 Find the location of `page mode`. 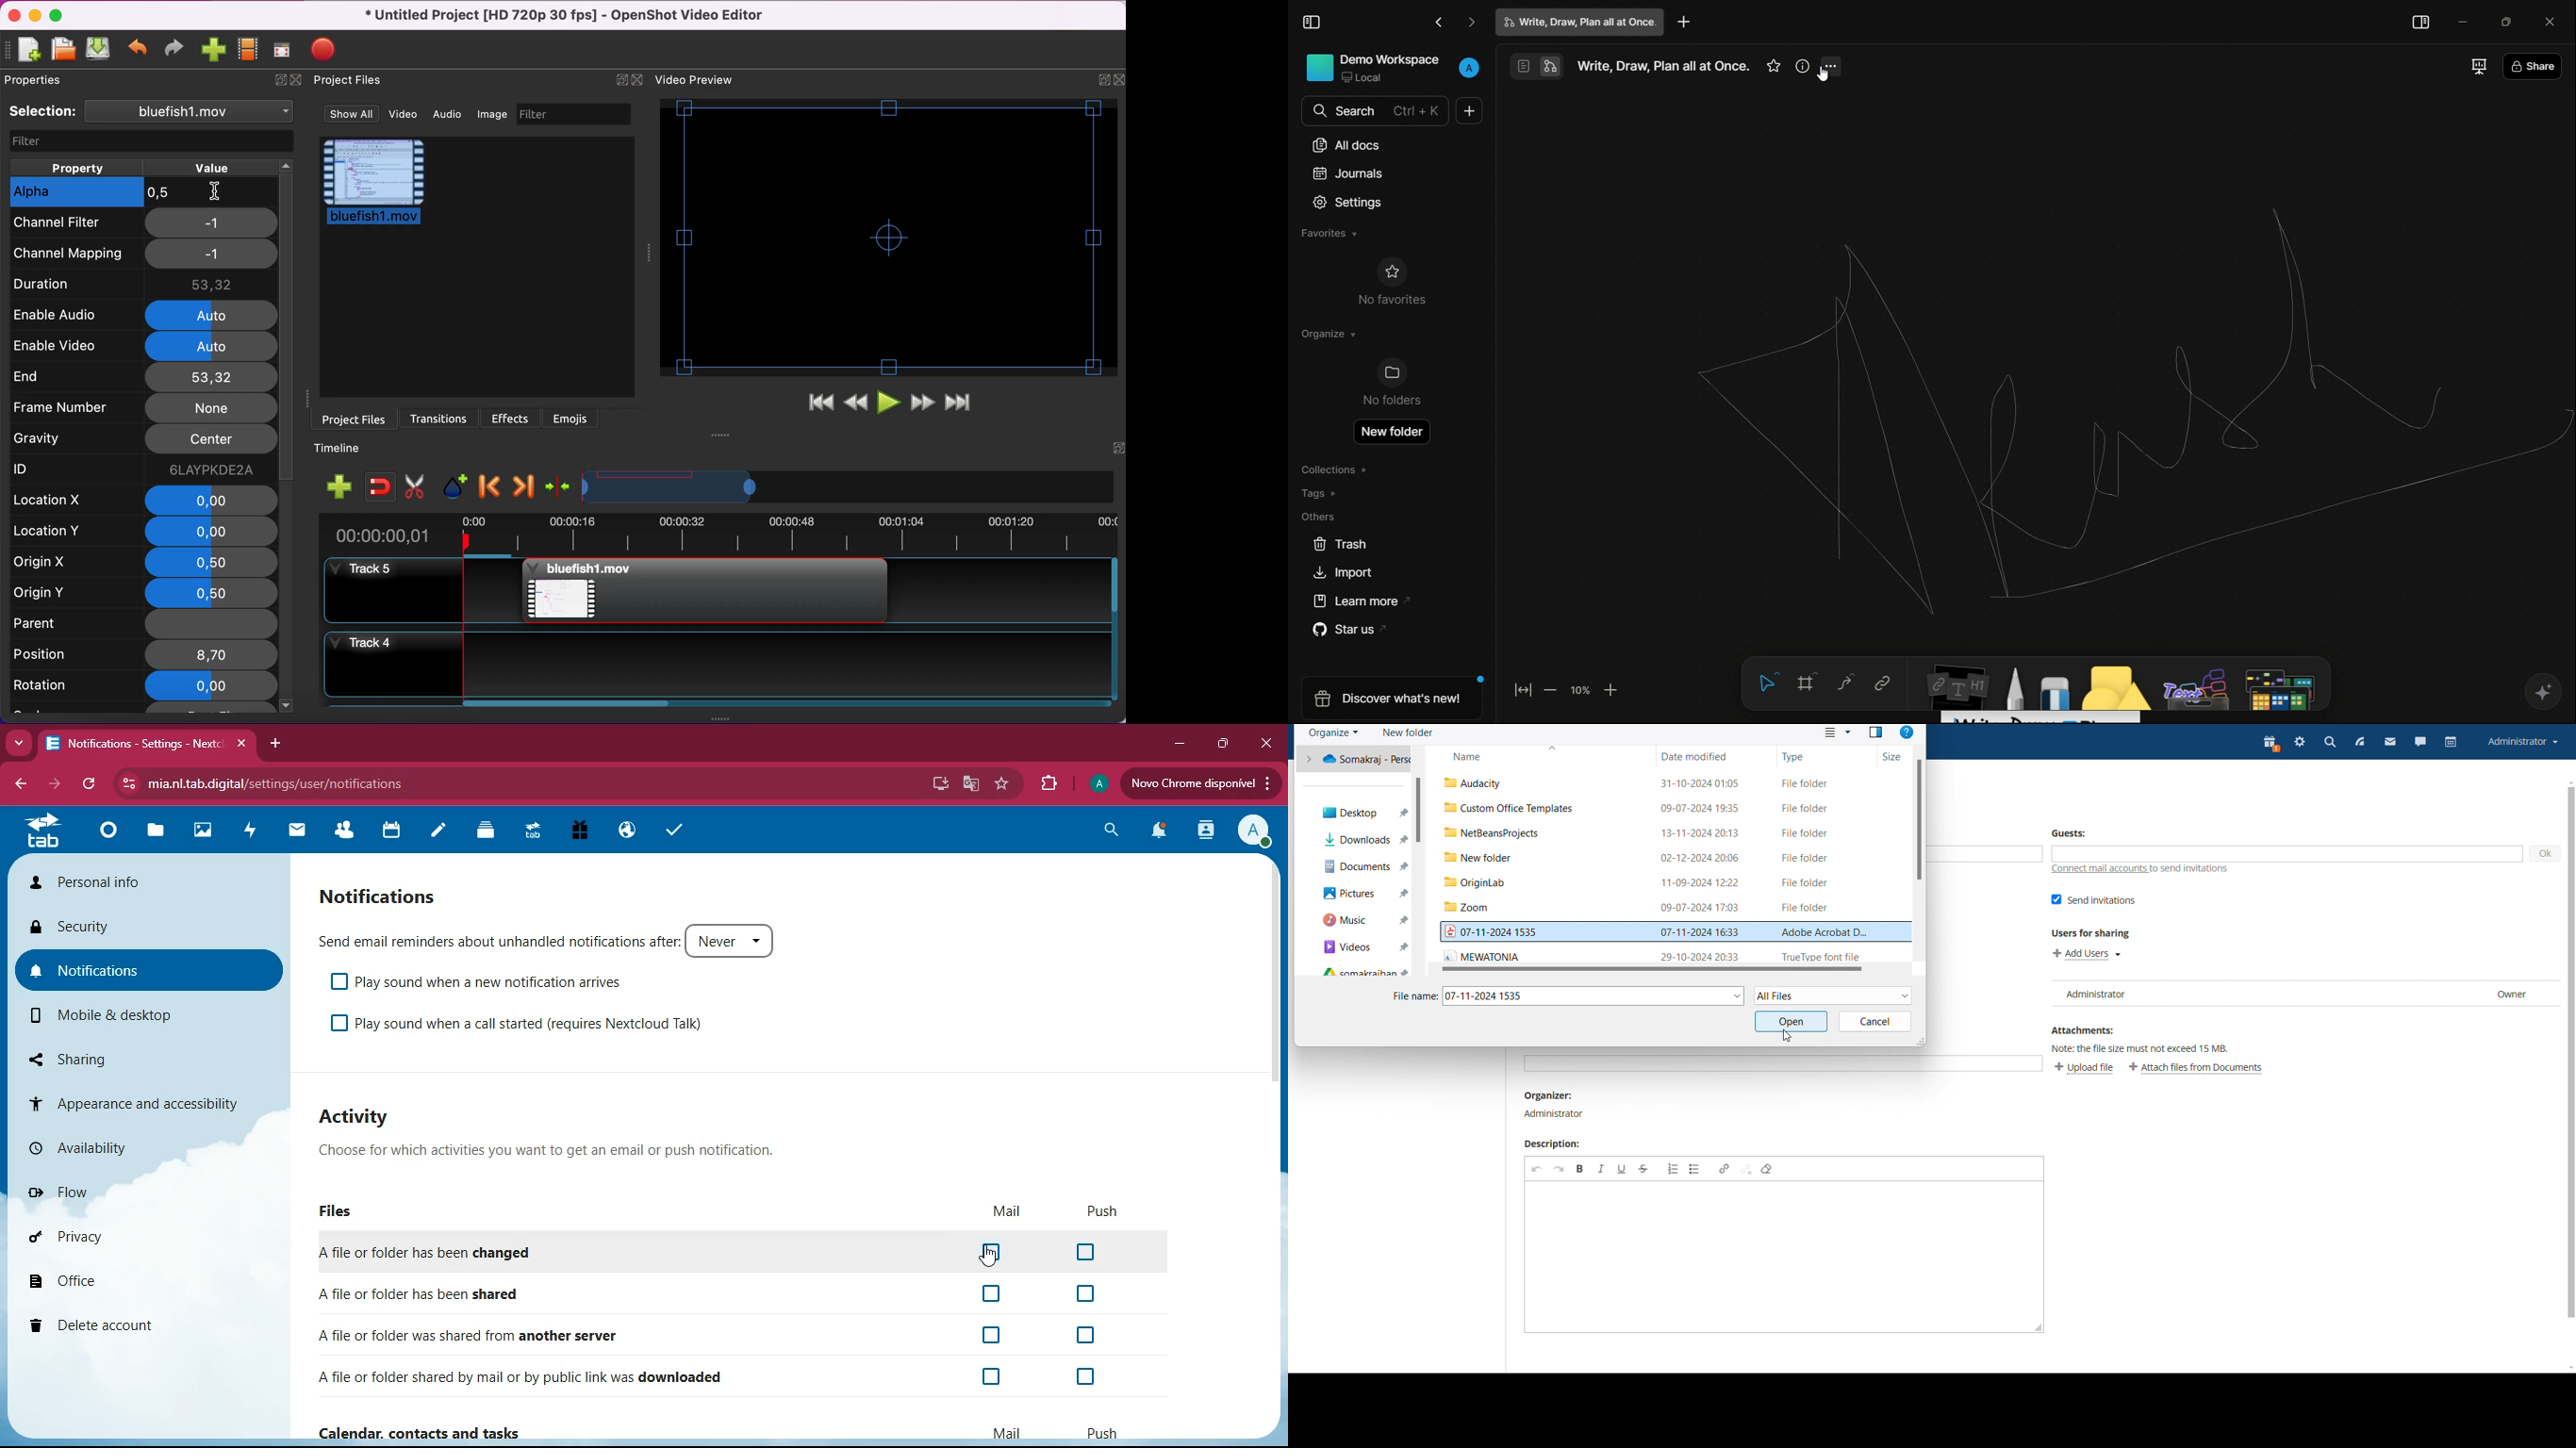

page mode is located at coordinates (1523, 66).